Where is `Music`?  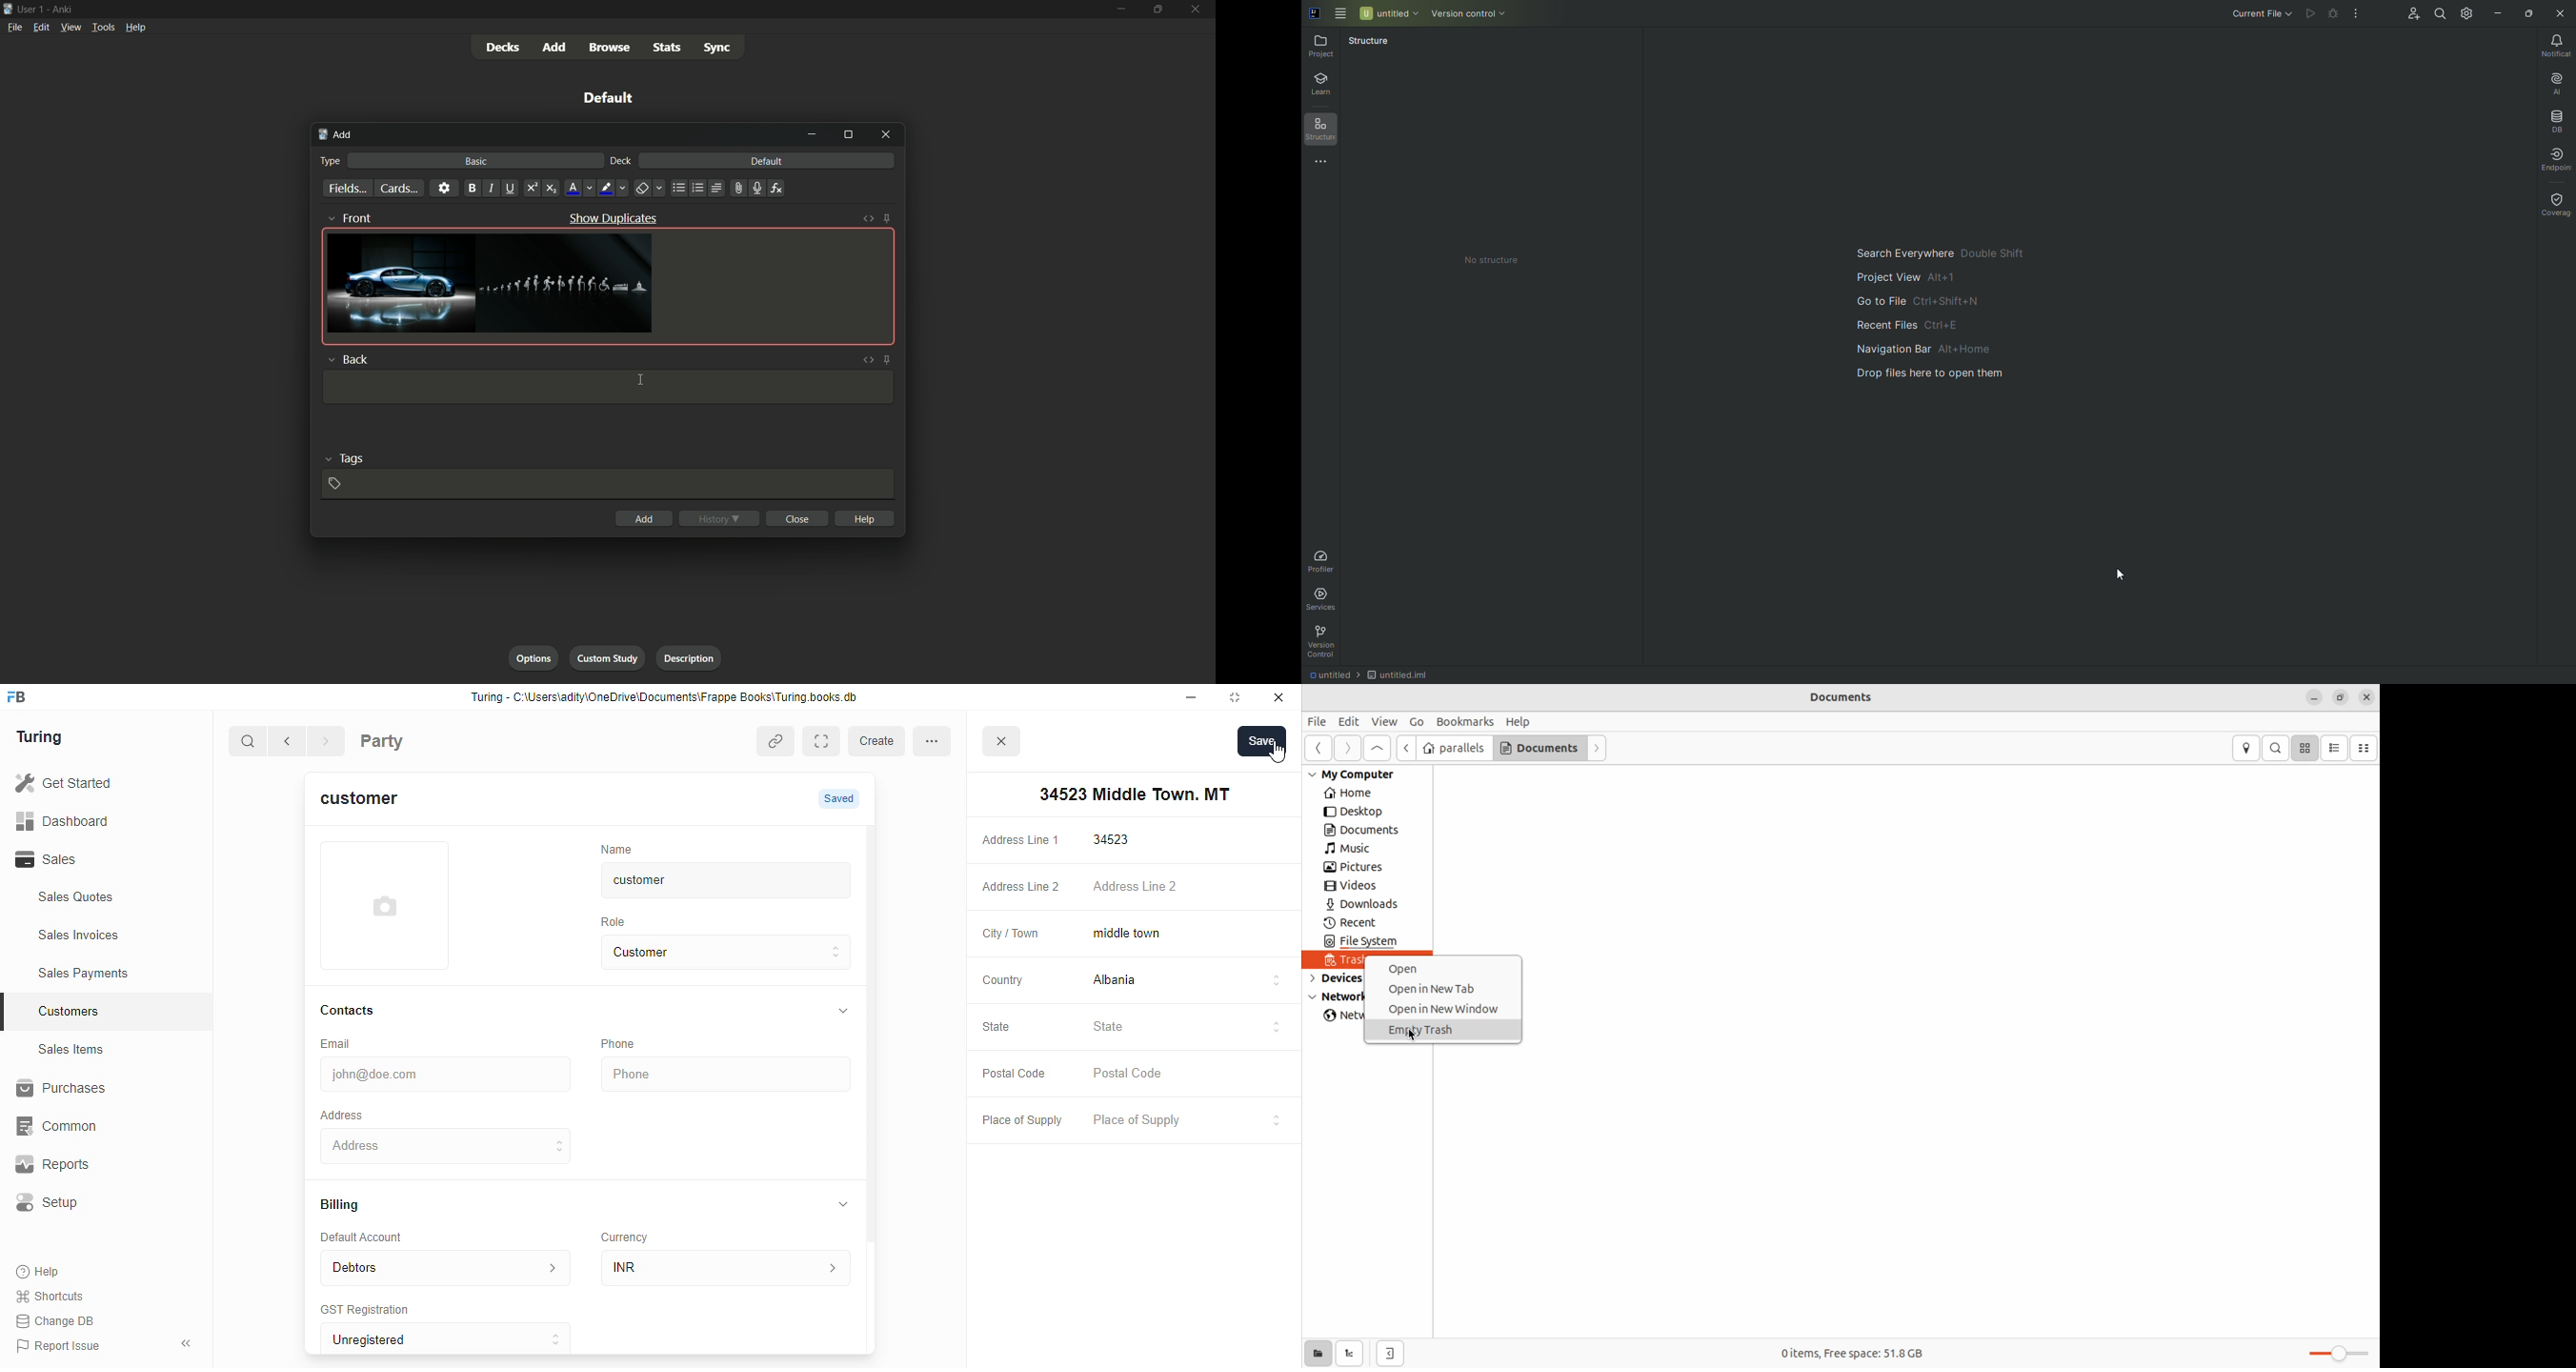
Music is located at coordinates (1363, 849).